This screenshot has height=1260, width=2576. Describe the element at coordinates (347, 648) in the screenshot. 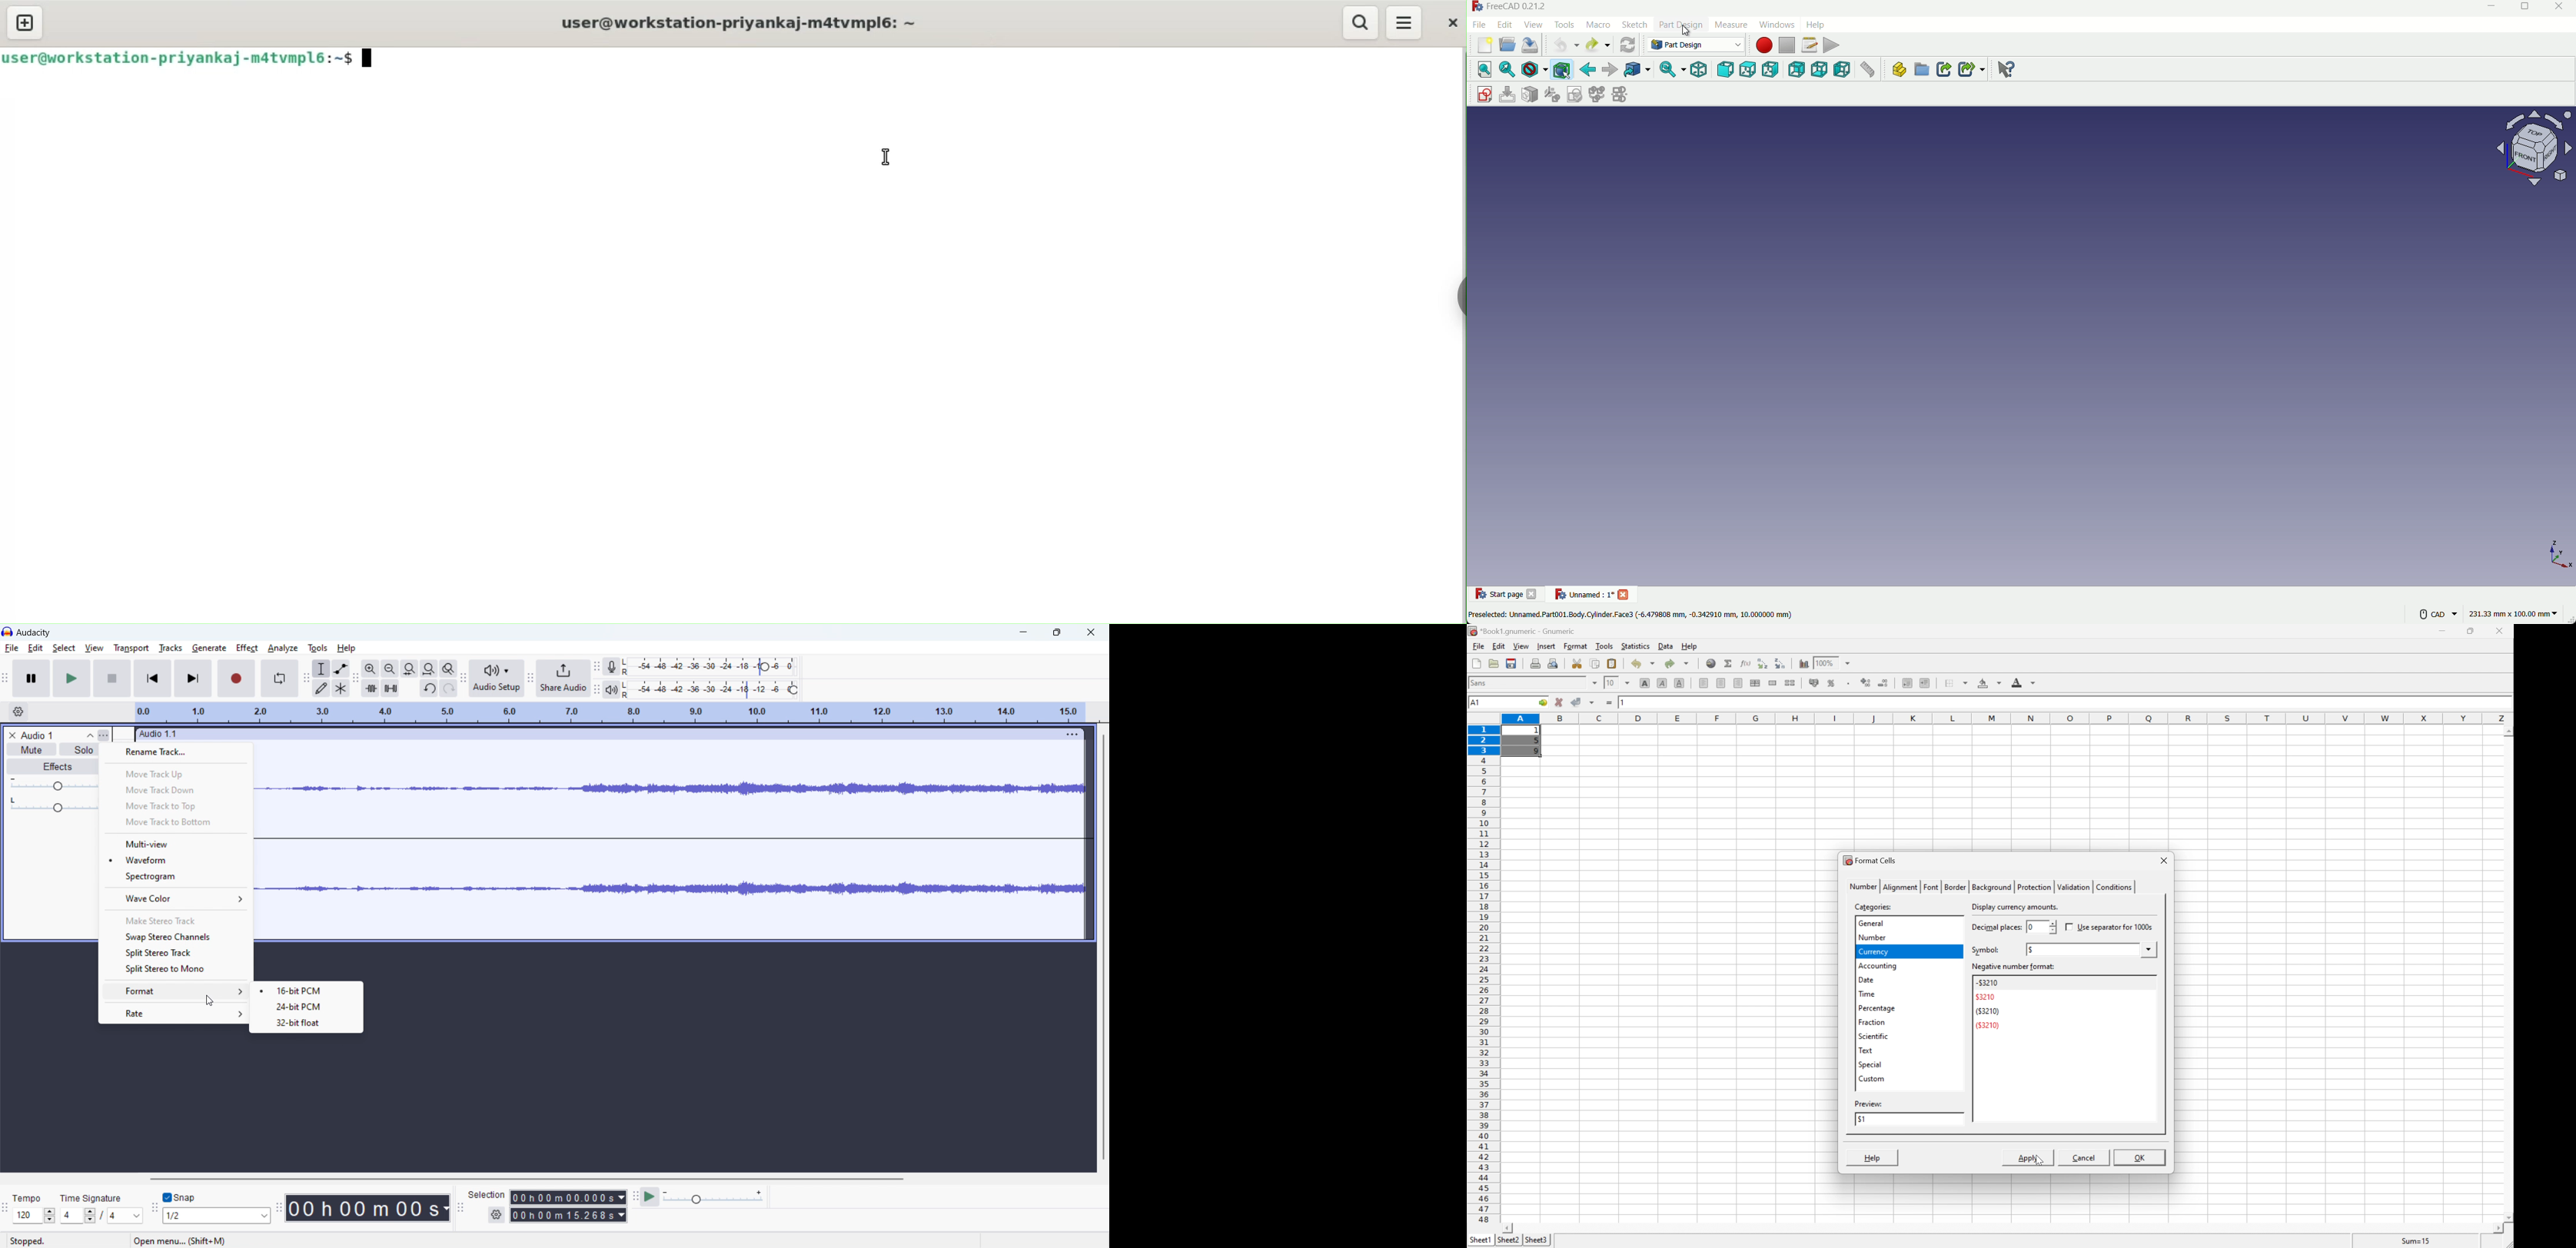

I see `help` at that location.